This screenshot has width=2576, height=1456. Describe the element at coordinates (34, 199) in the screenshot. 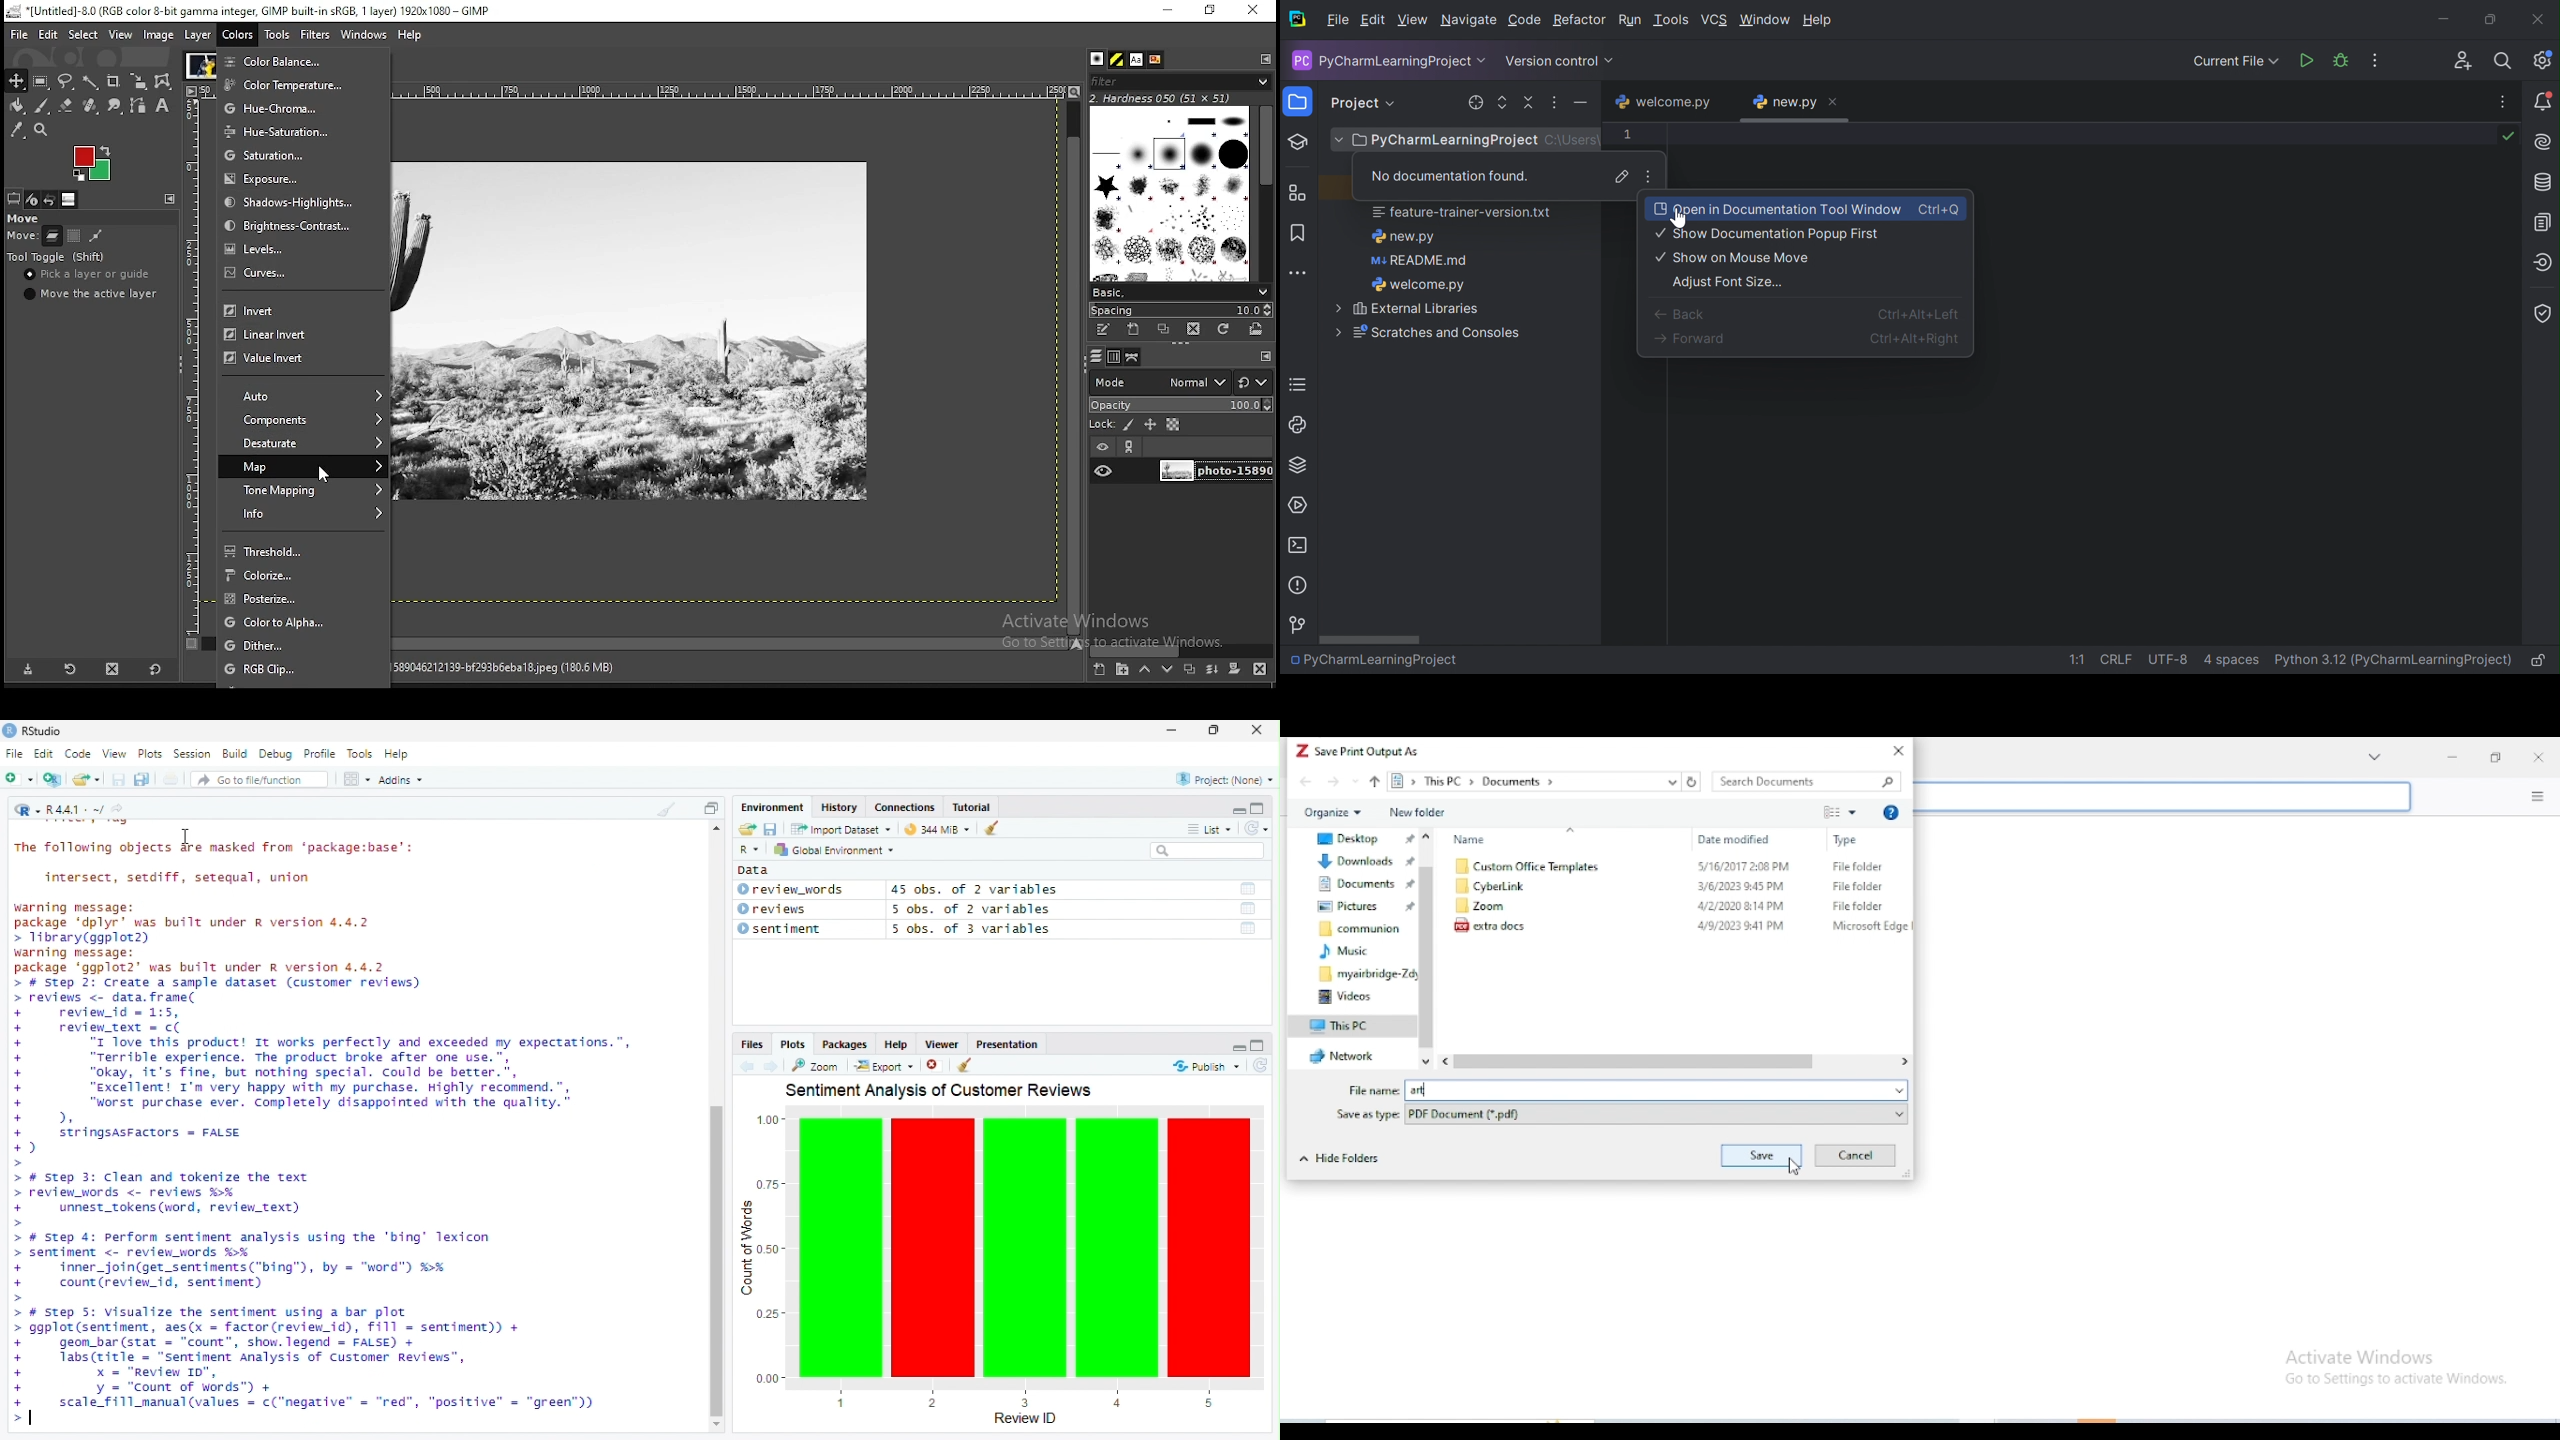

I see `device status` at that location.